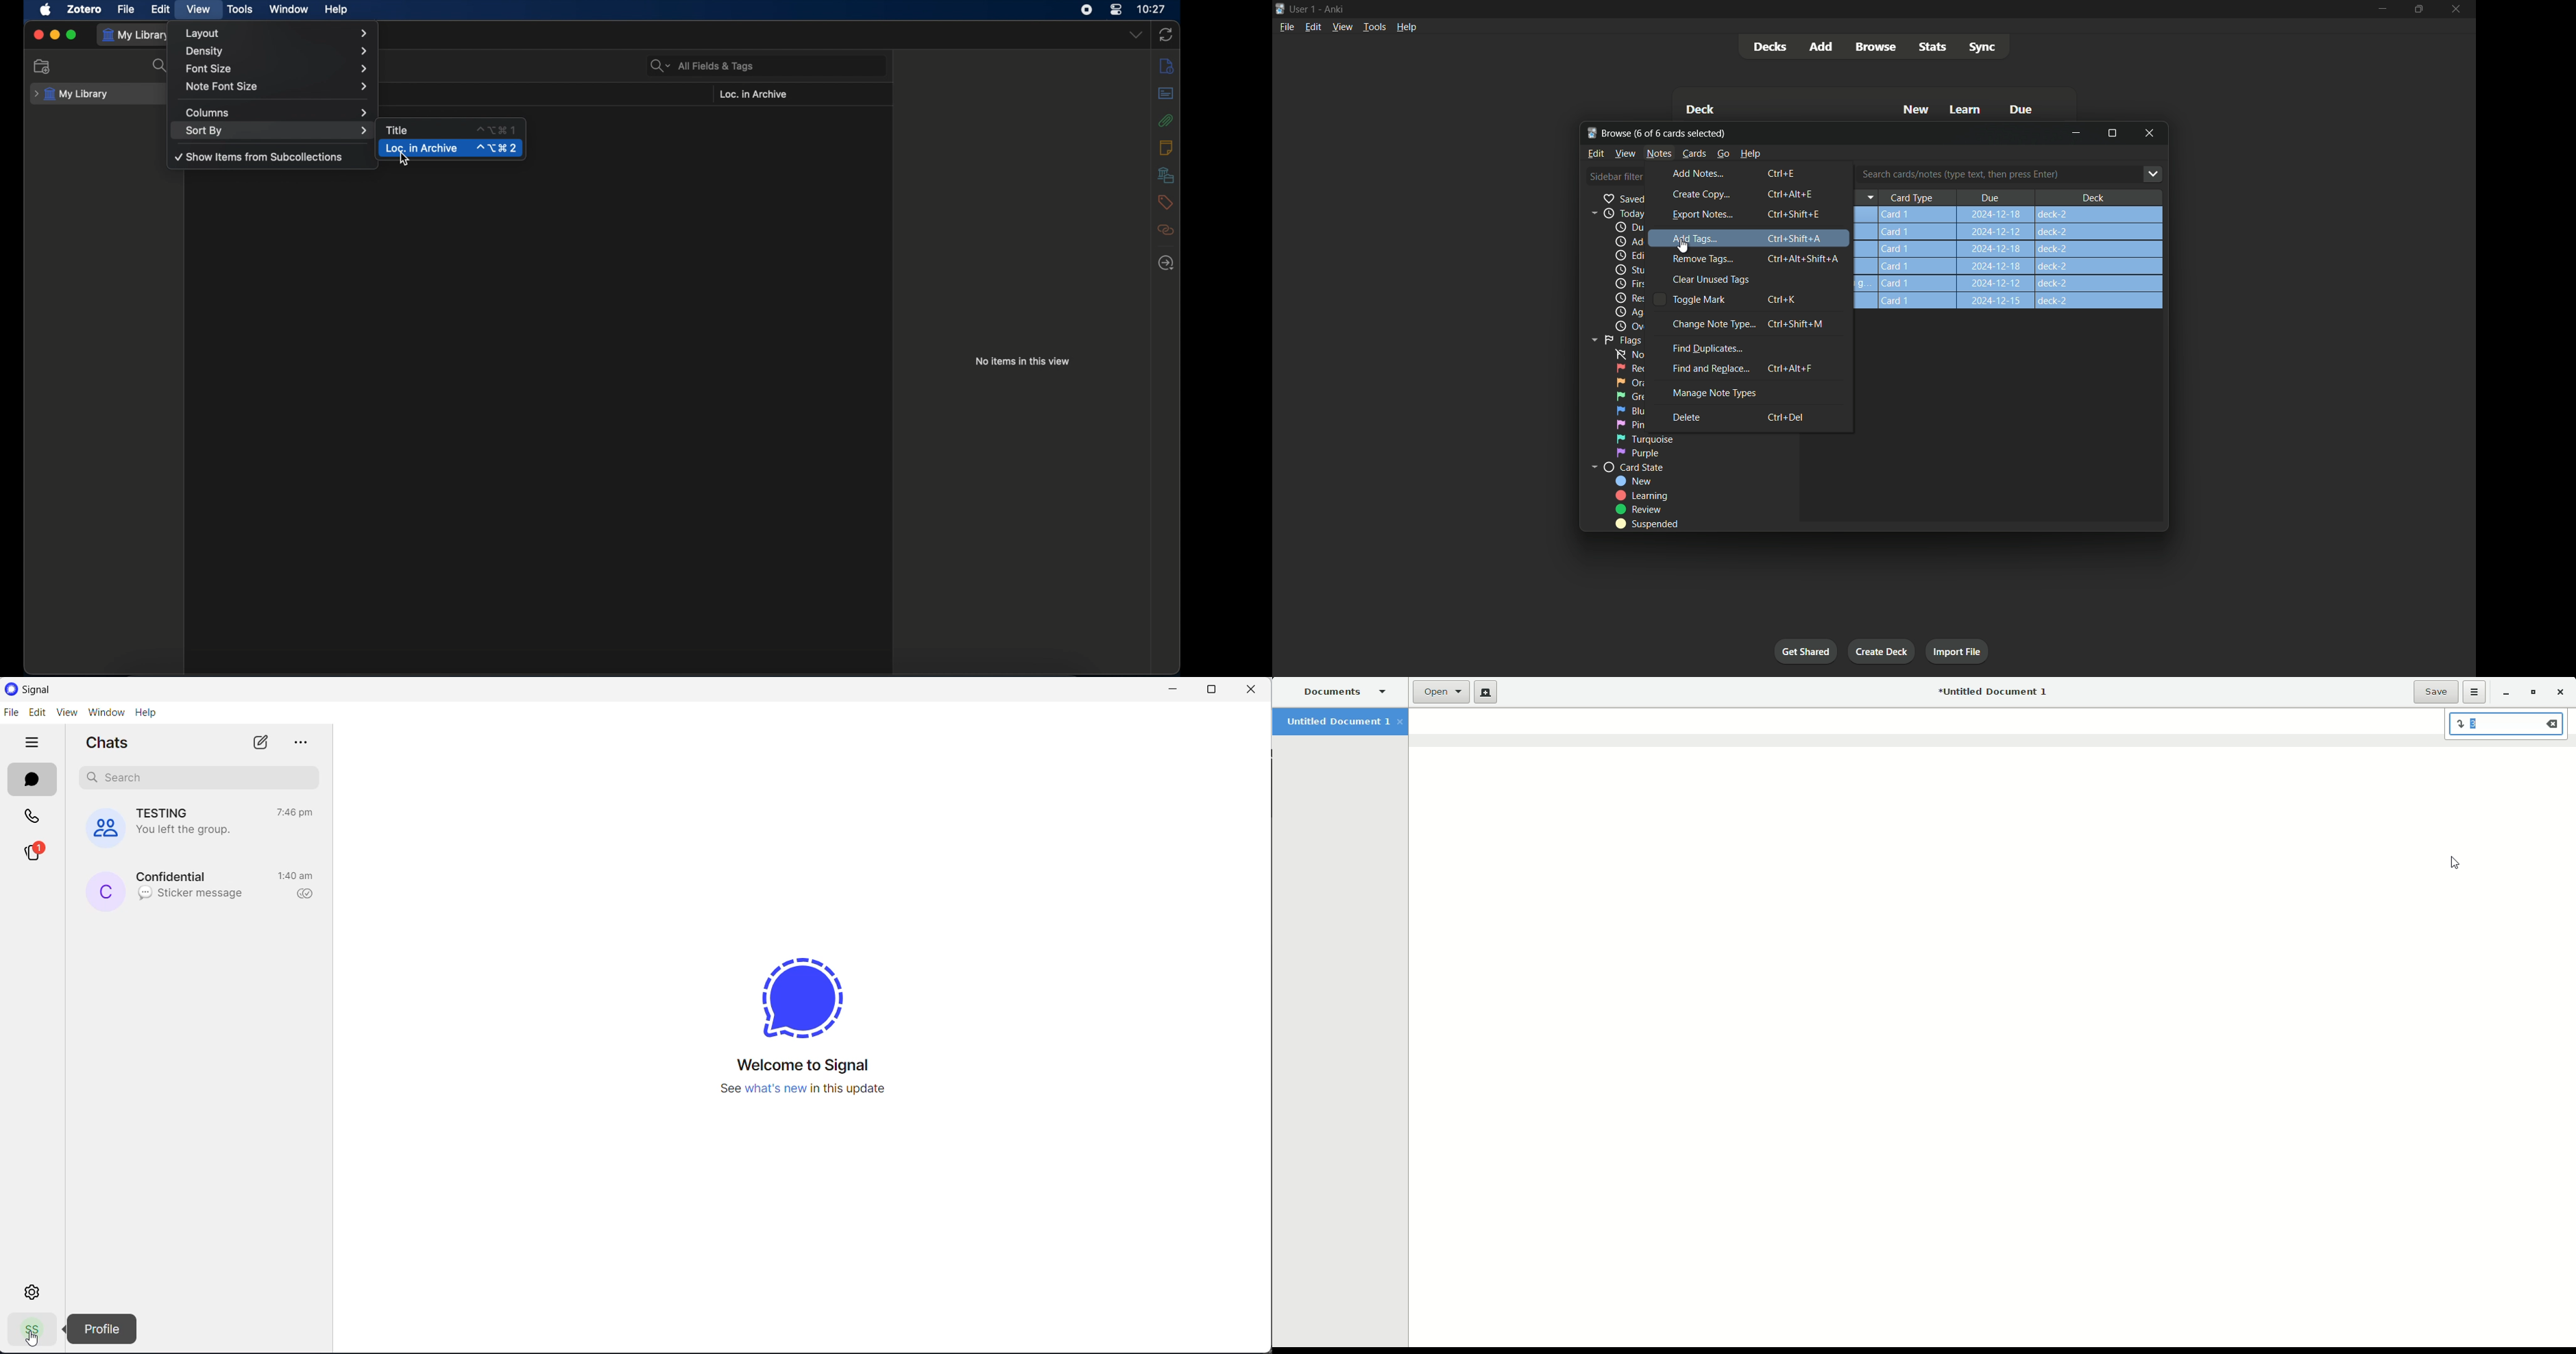  What do you see at coordinates (1344, 723) in the screenshot?
I see `Untitled Document 1` at bounding box center [1344, 723].